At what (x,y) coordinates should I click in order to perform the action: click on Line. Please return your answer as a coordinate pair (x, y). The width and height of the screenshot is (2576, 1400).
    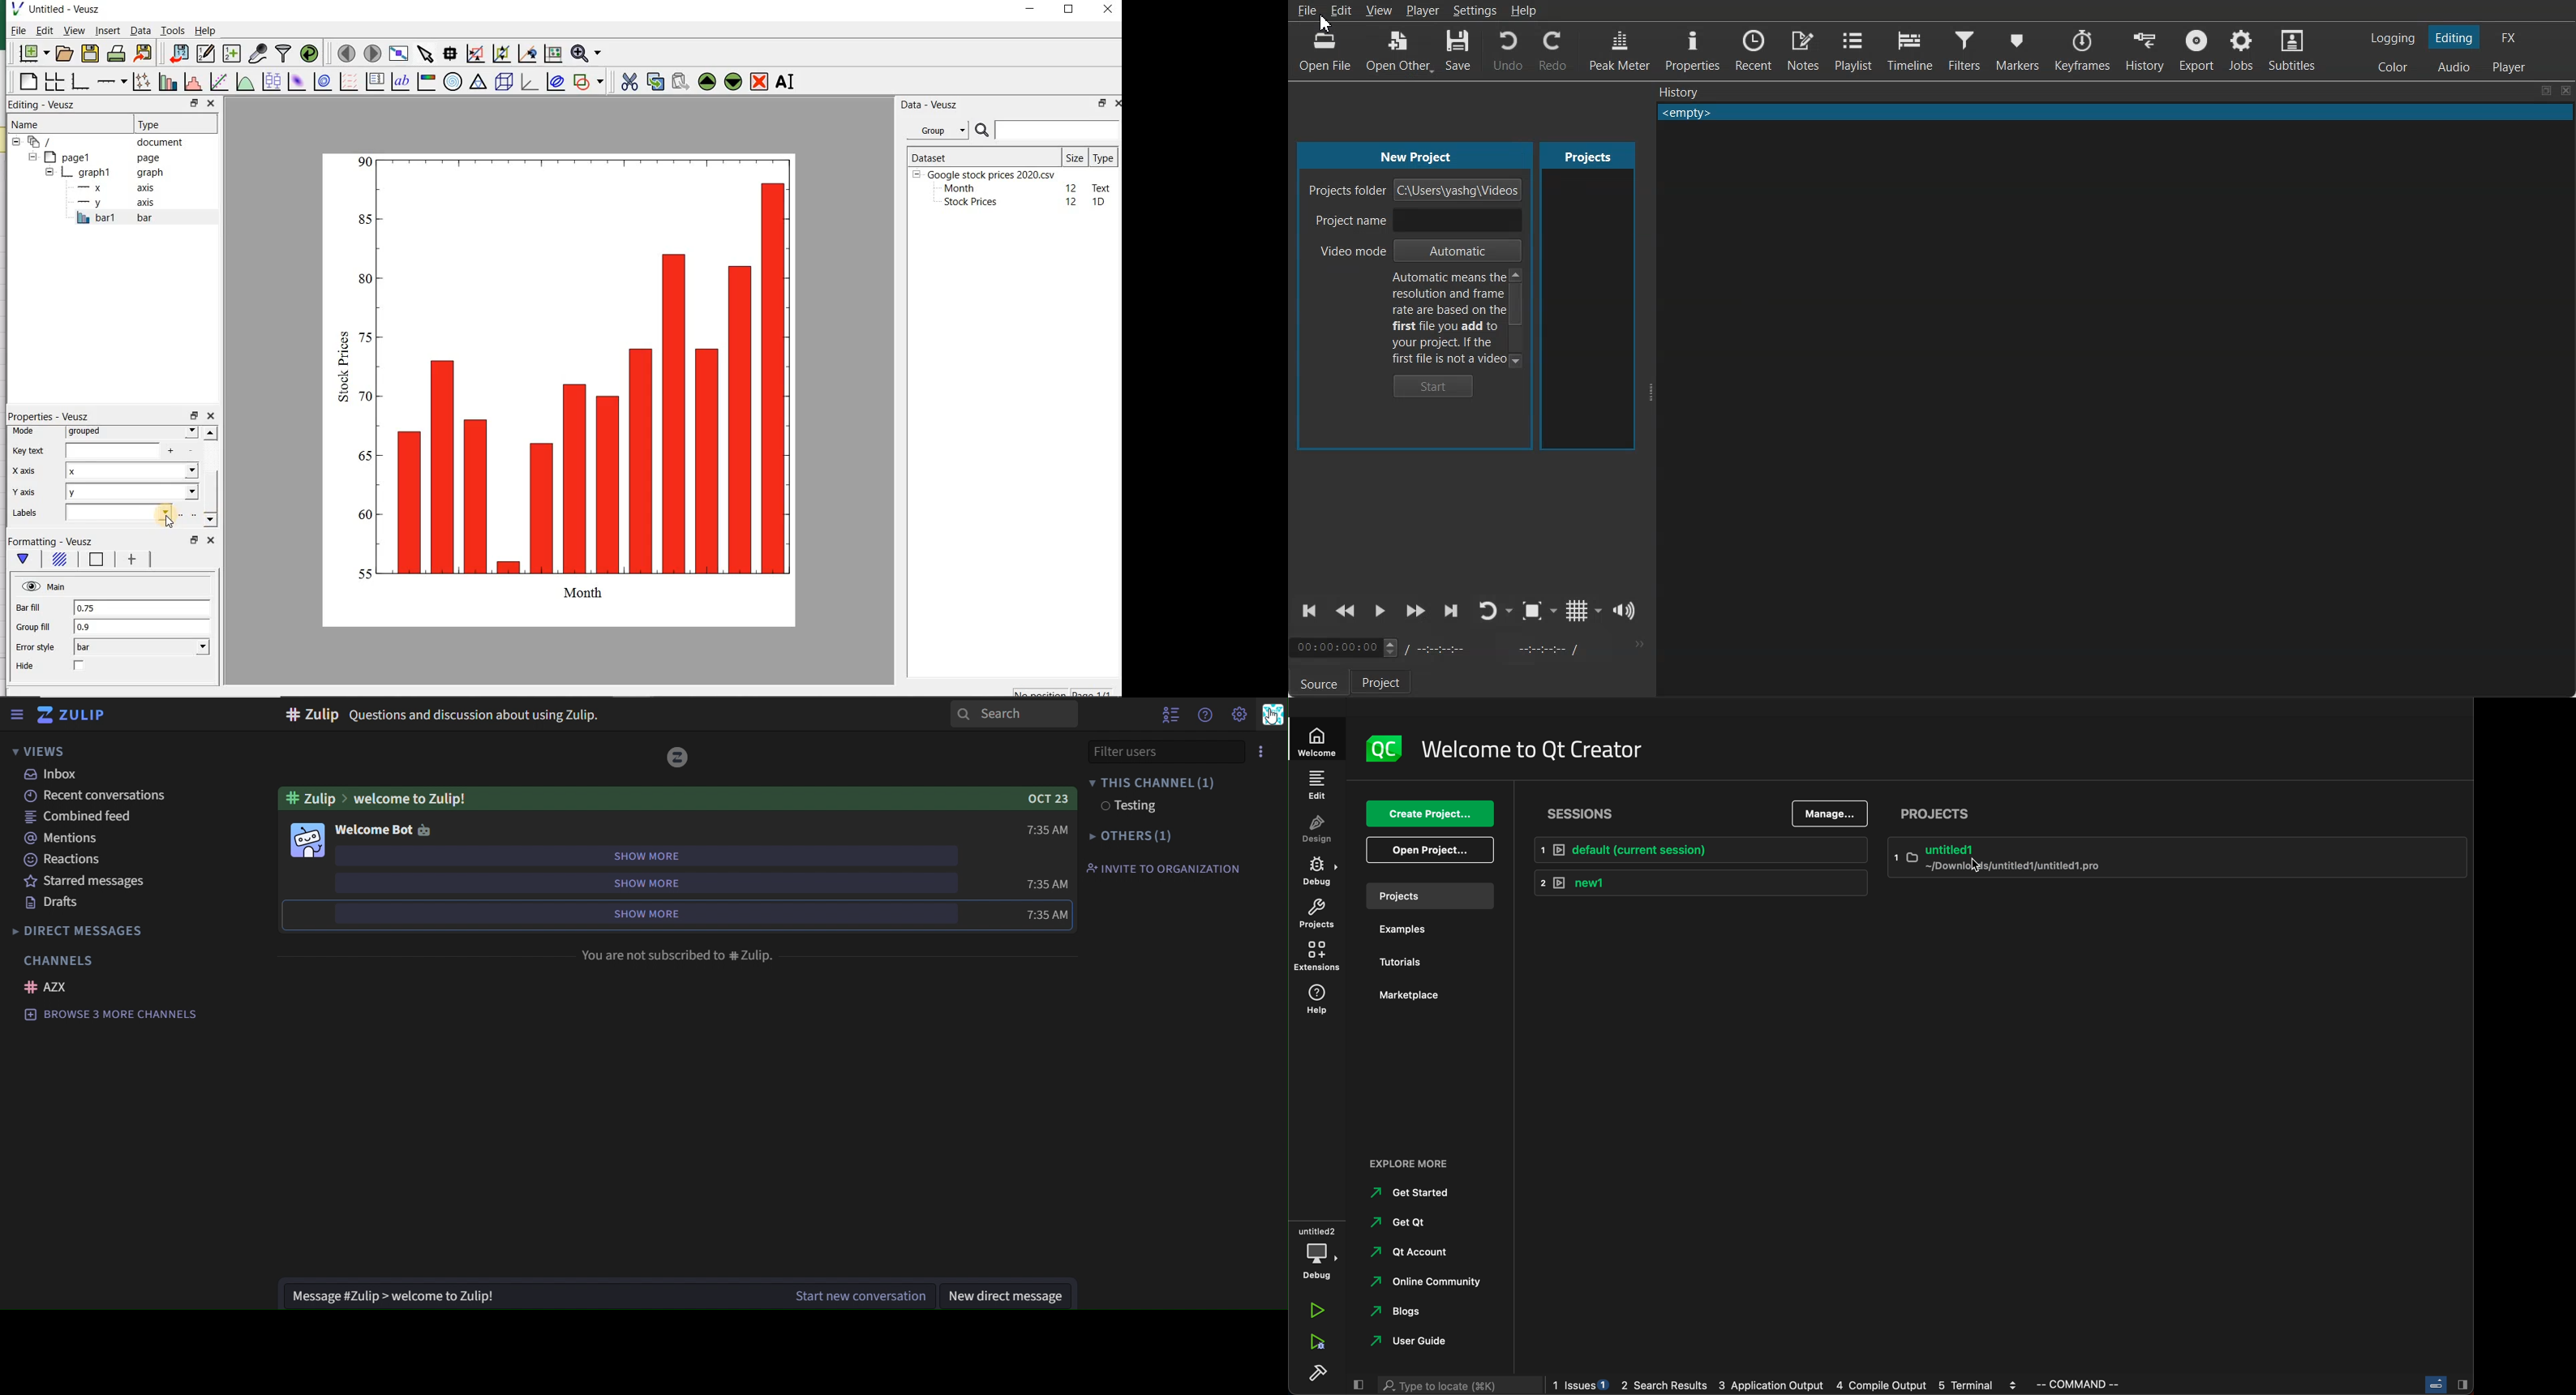
    Looking at the image, I should click on (96, 560).